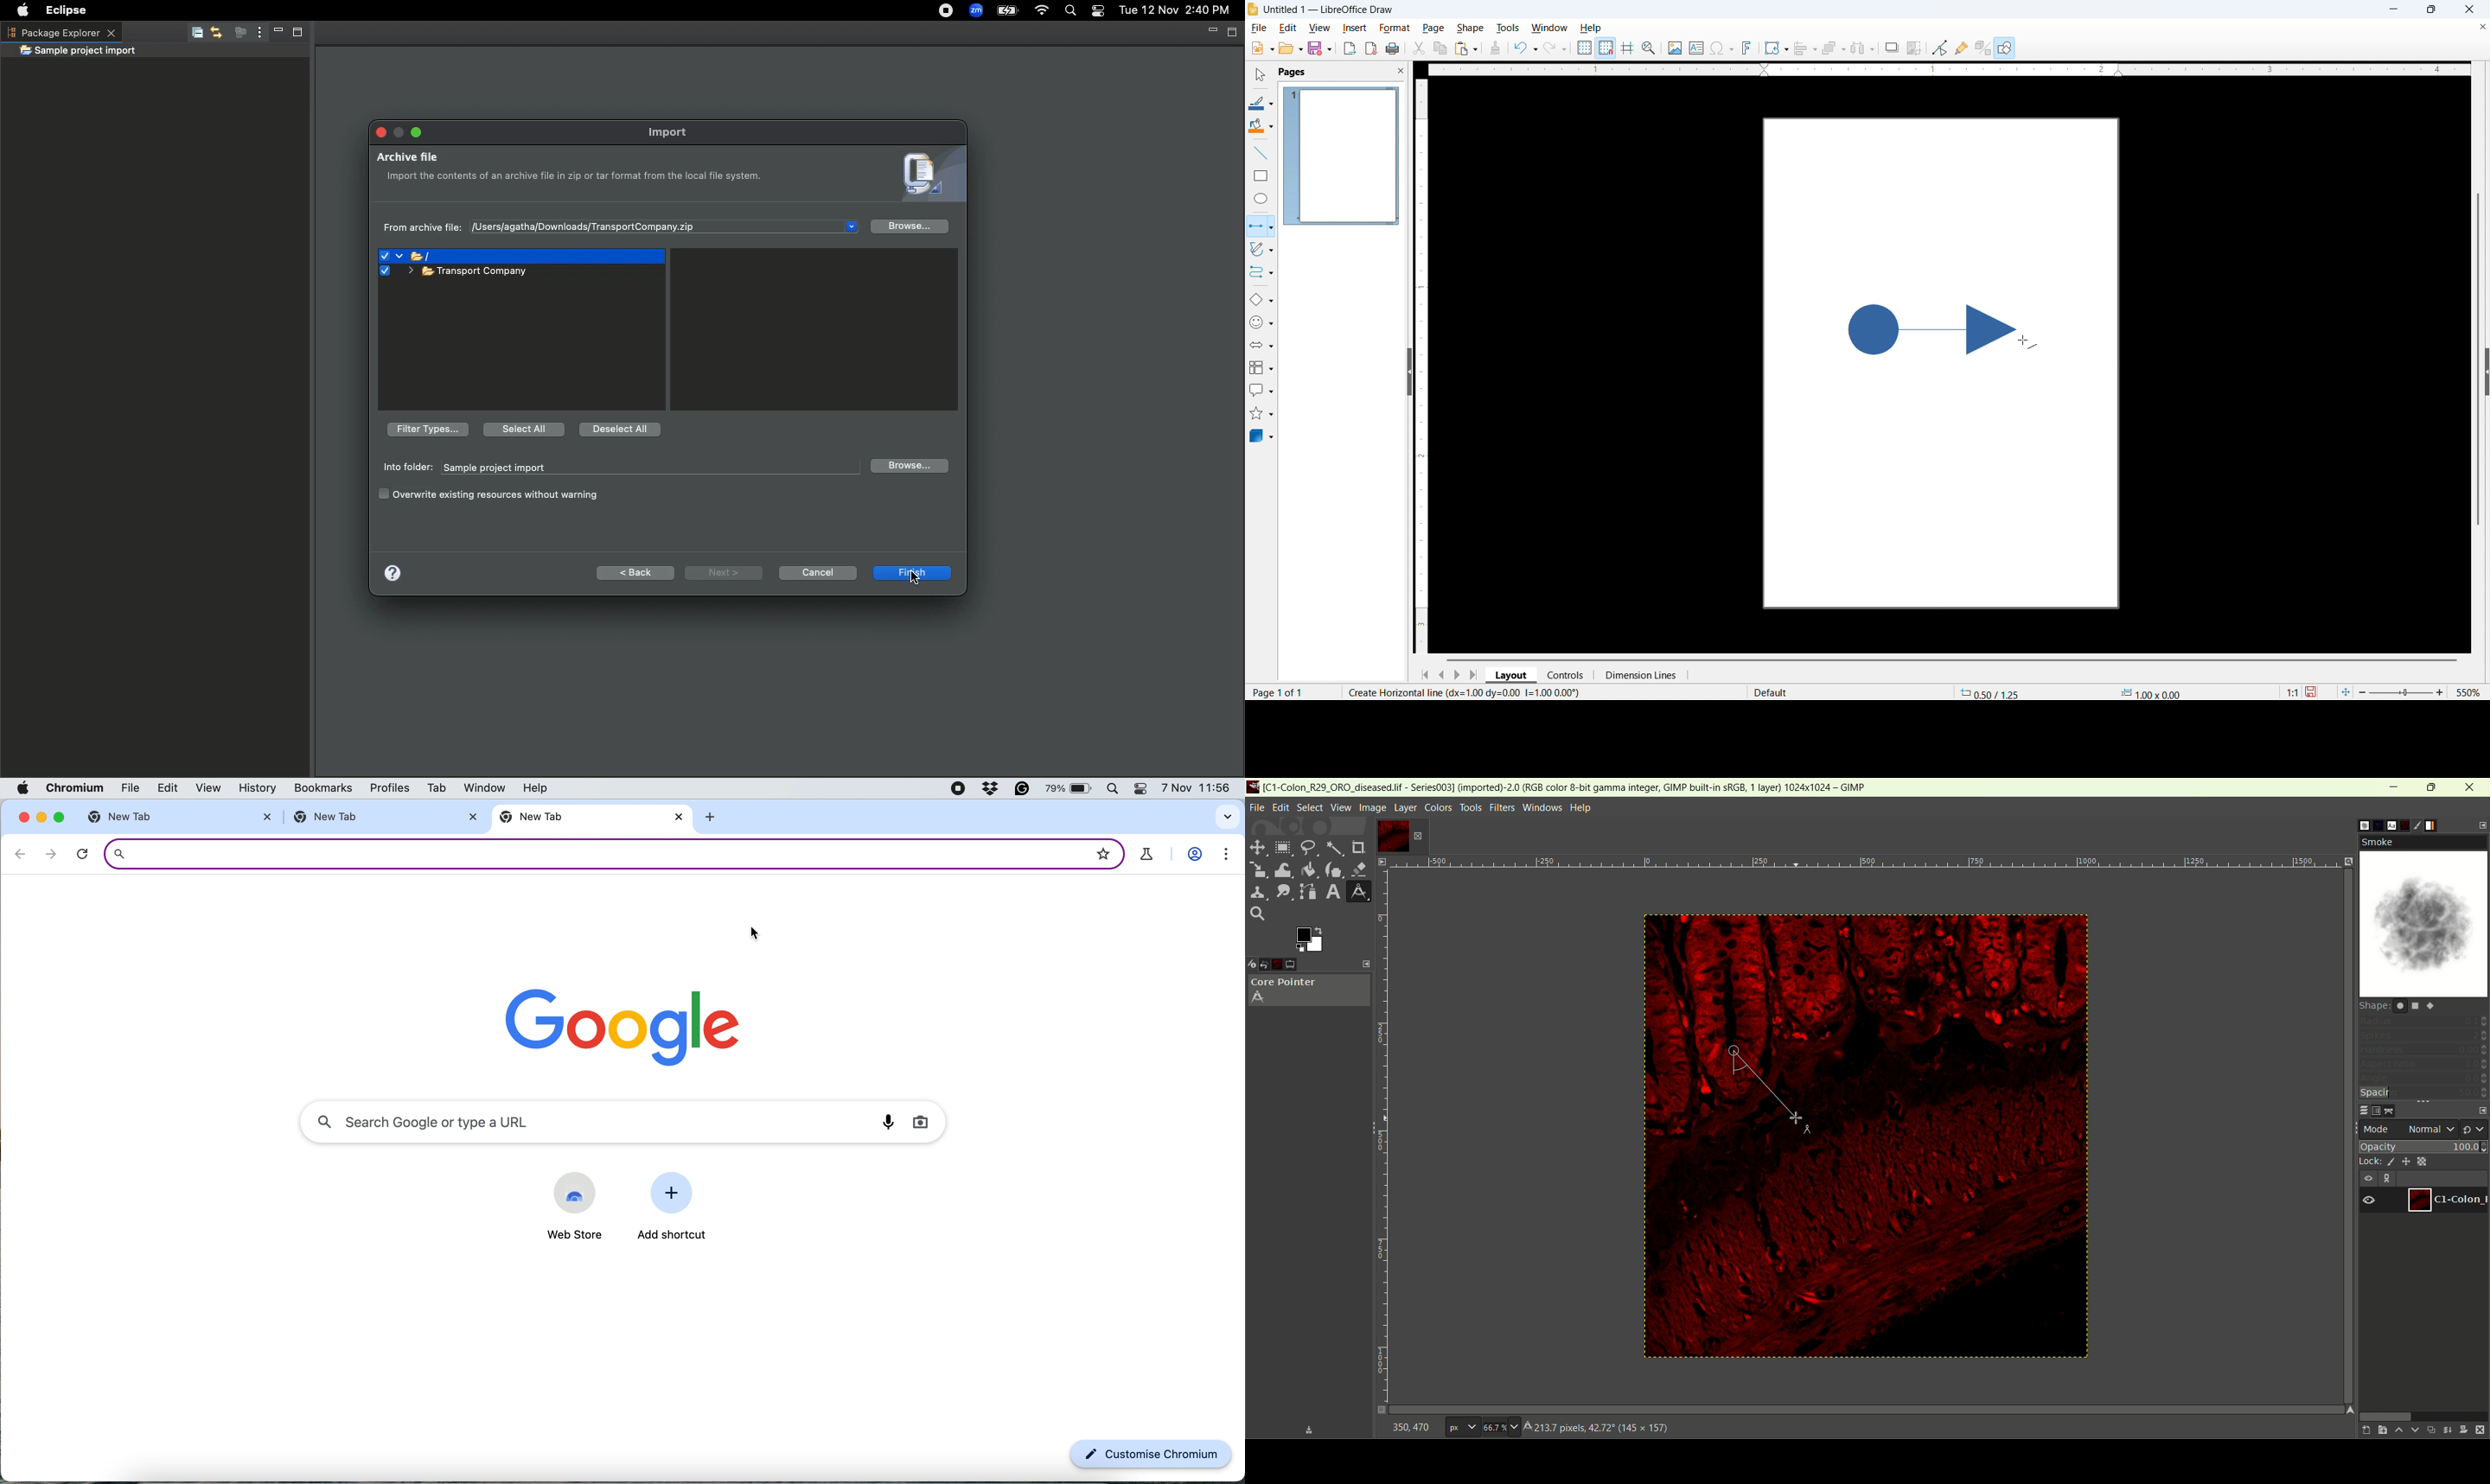 This screenshot has height=1484, width=2492. What do you see at coordinates (39, 817) in the screenshot?
I see `minimise` at bounding box center [39, 817].